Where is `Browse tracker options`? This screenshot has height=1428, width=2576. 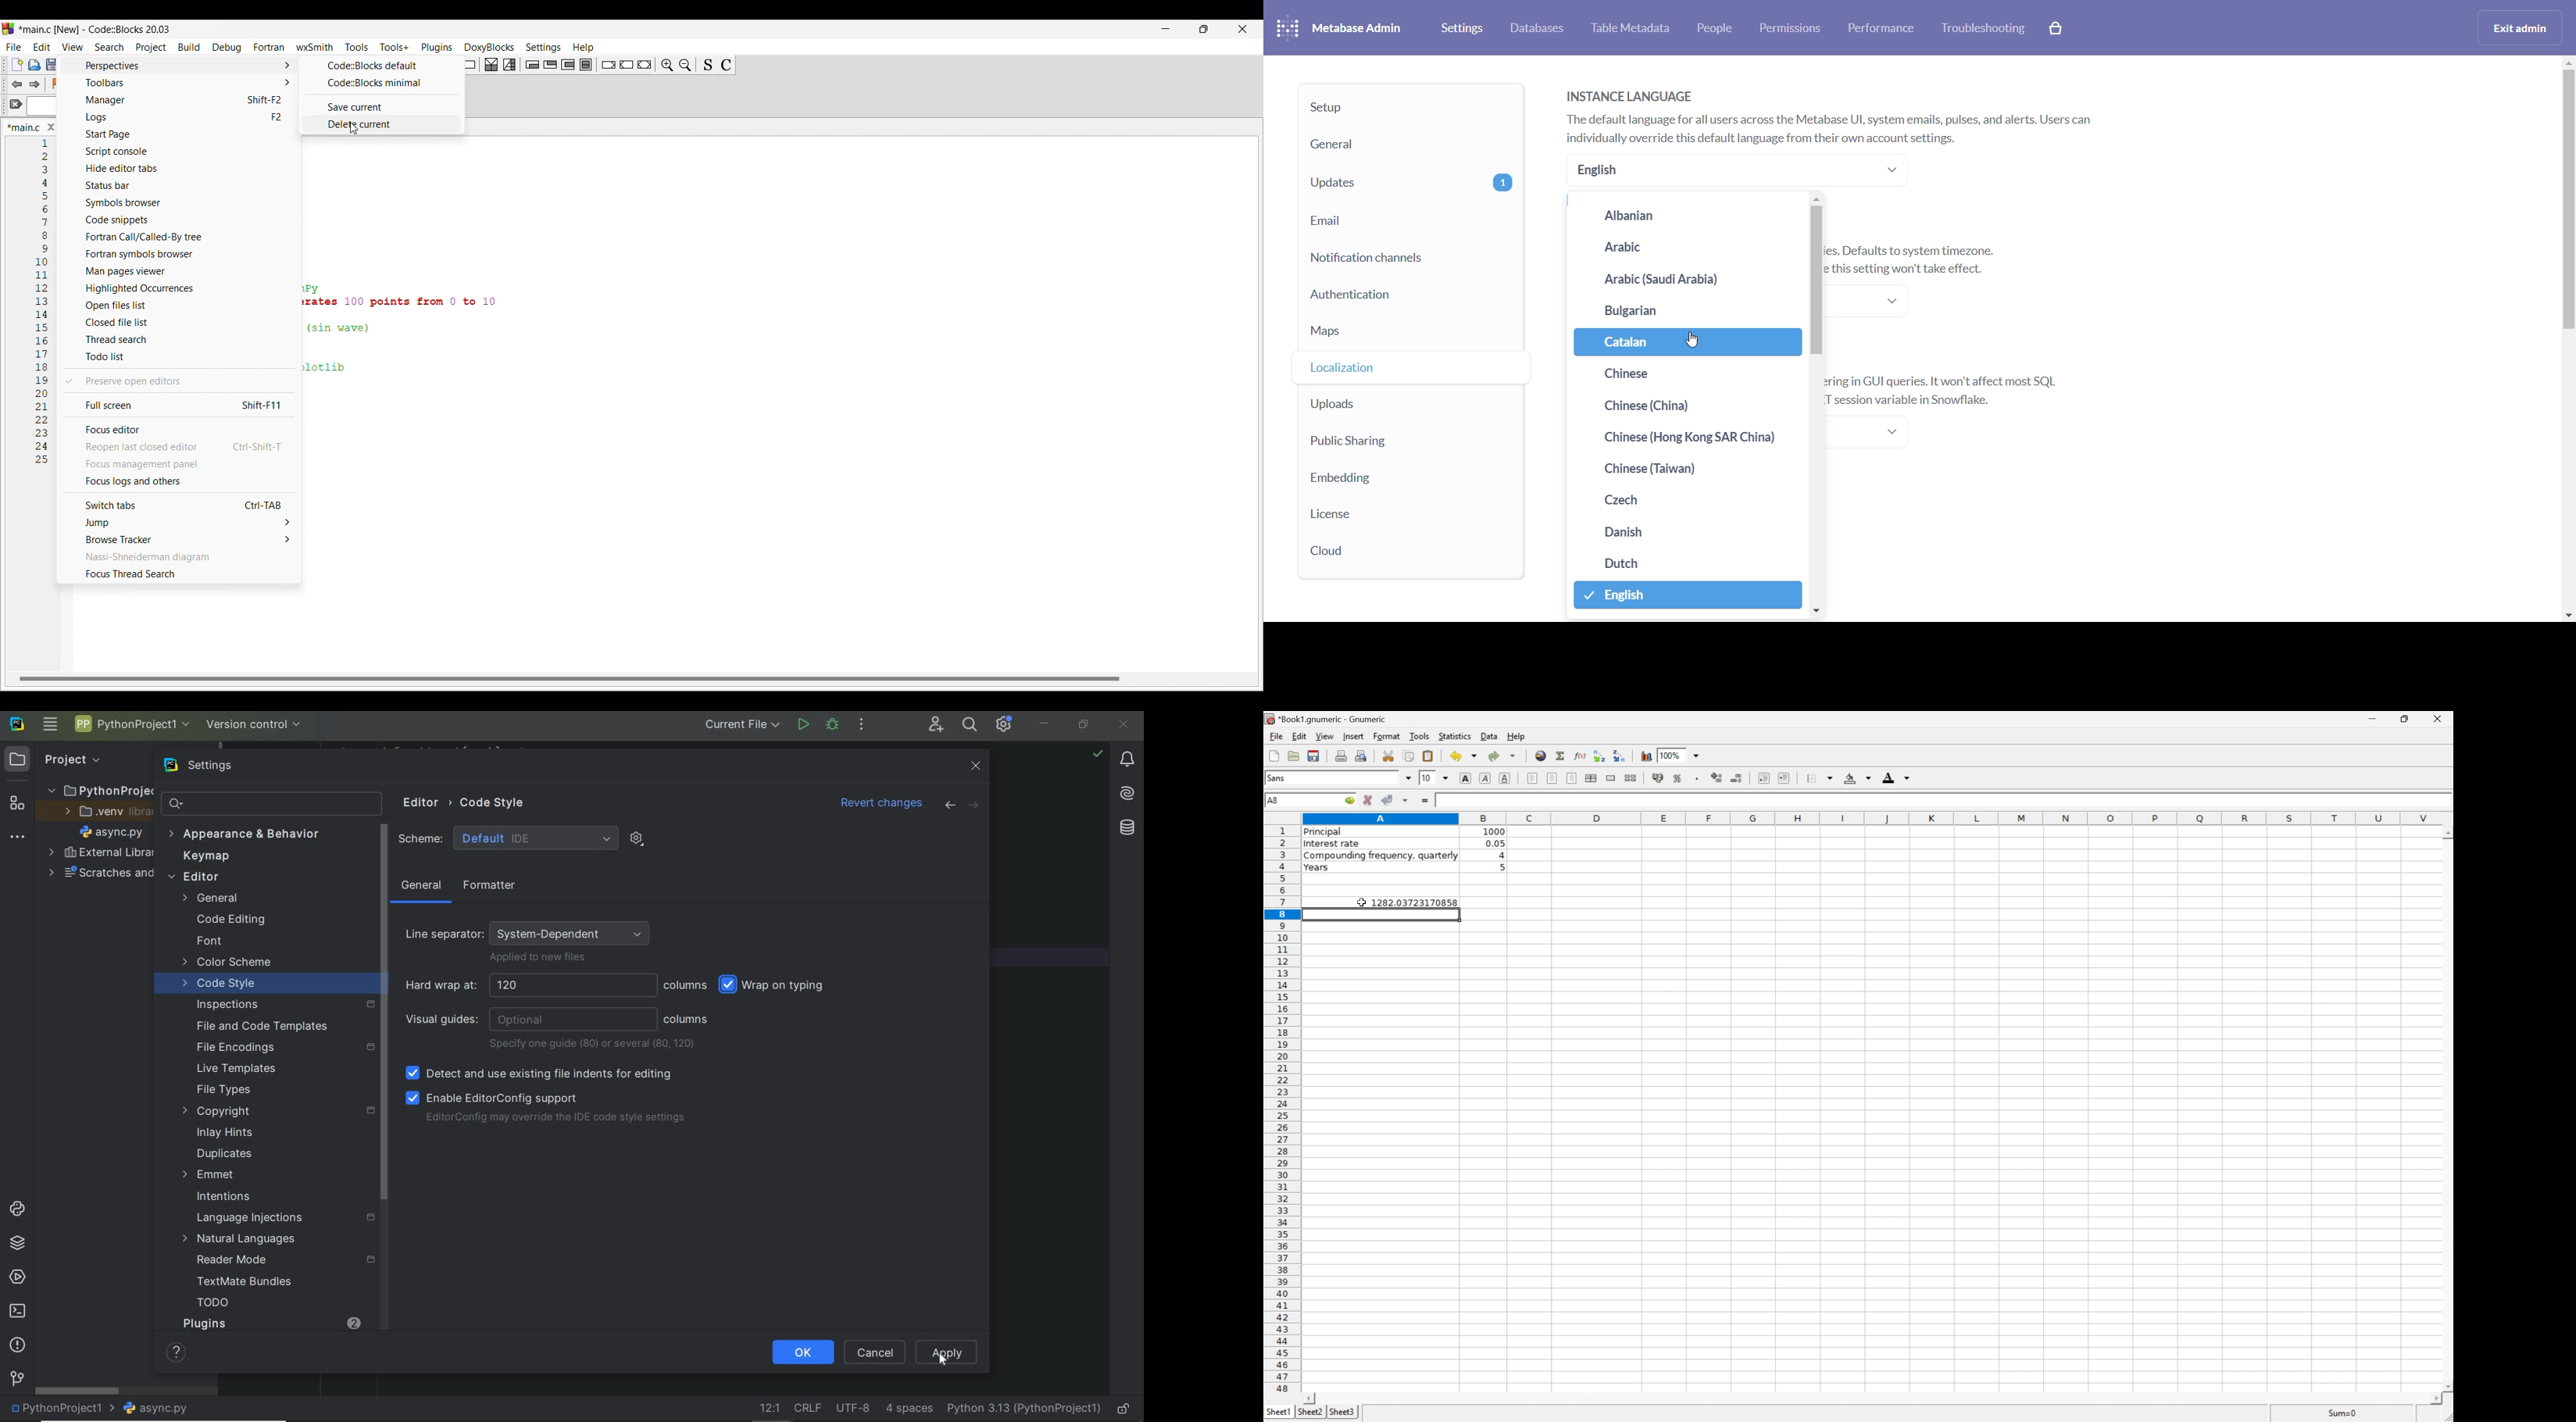
Browse tracker options is located at coordinates (179, 539).